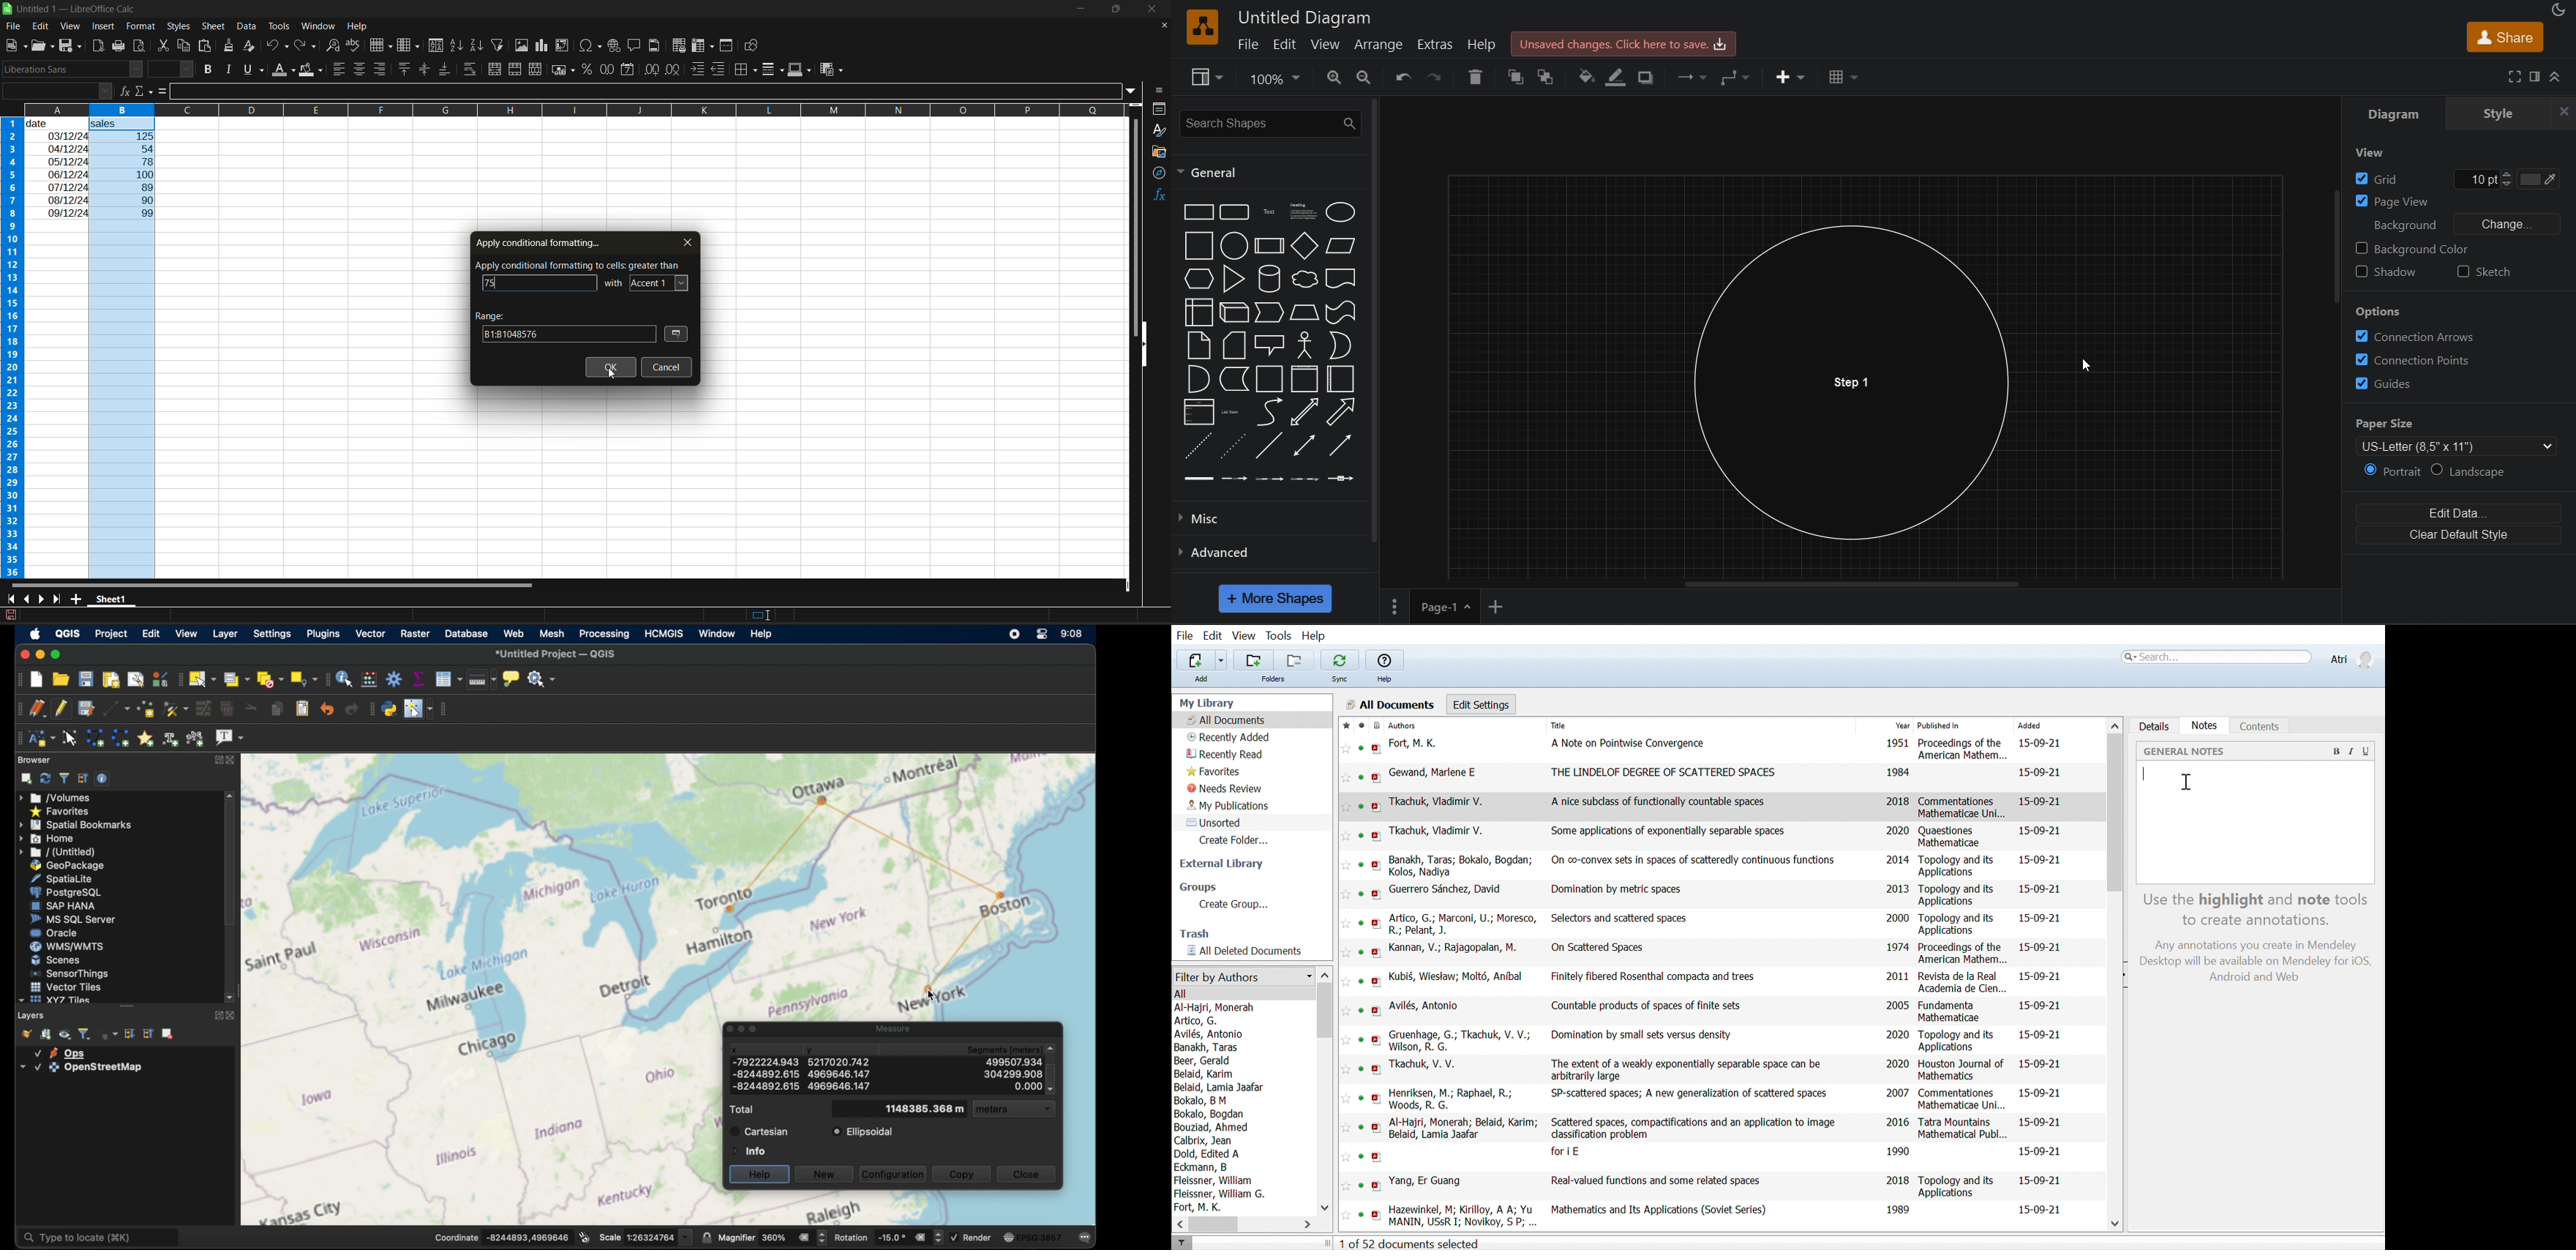 Image resolution: width=2576 pixels, height=1260 pixels. What do you see at coordinates (1346, 835) in the screenshot?
I see `Add this reference to favorites` at bounding box center [1346, 835].